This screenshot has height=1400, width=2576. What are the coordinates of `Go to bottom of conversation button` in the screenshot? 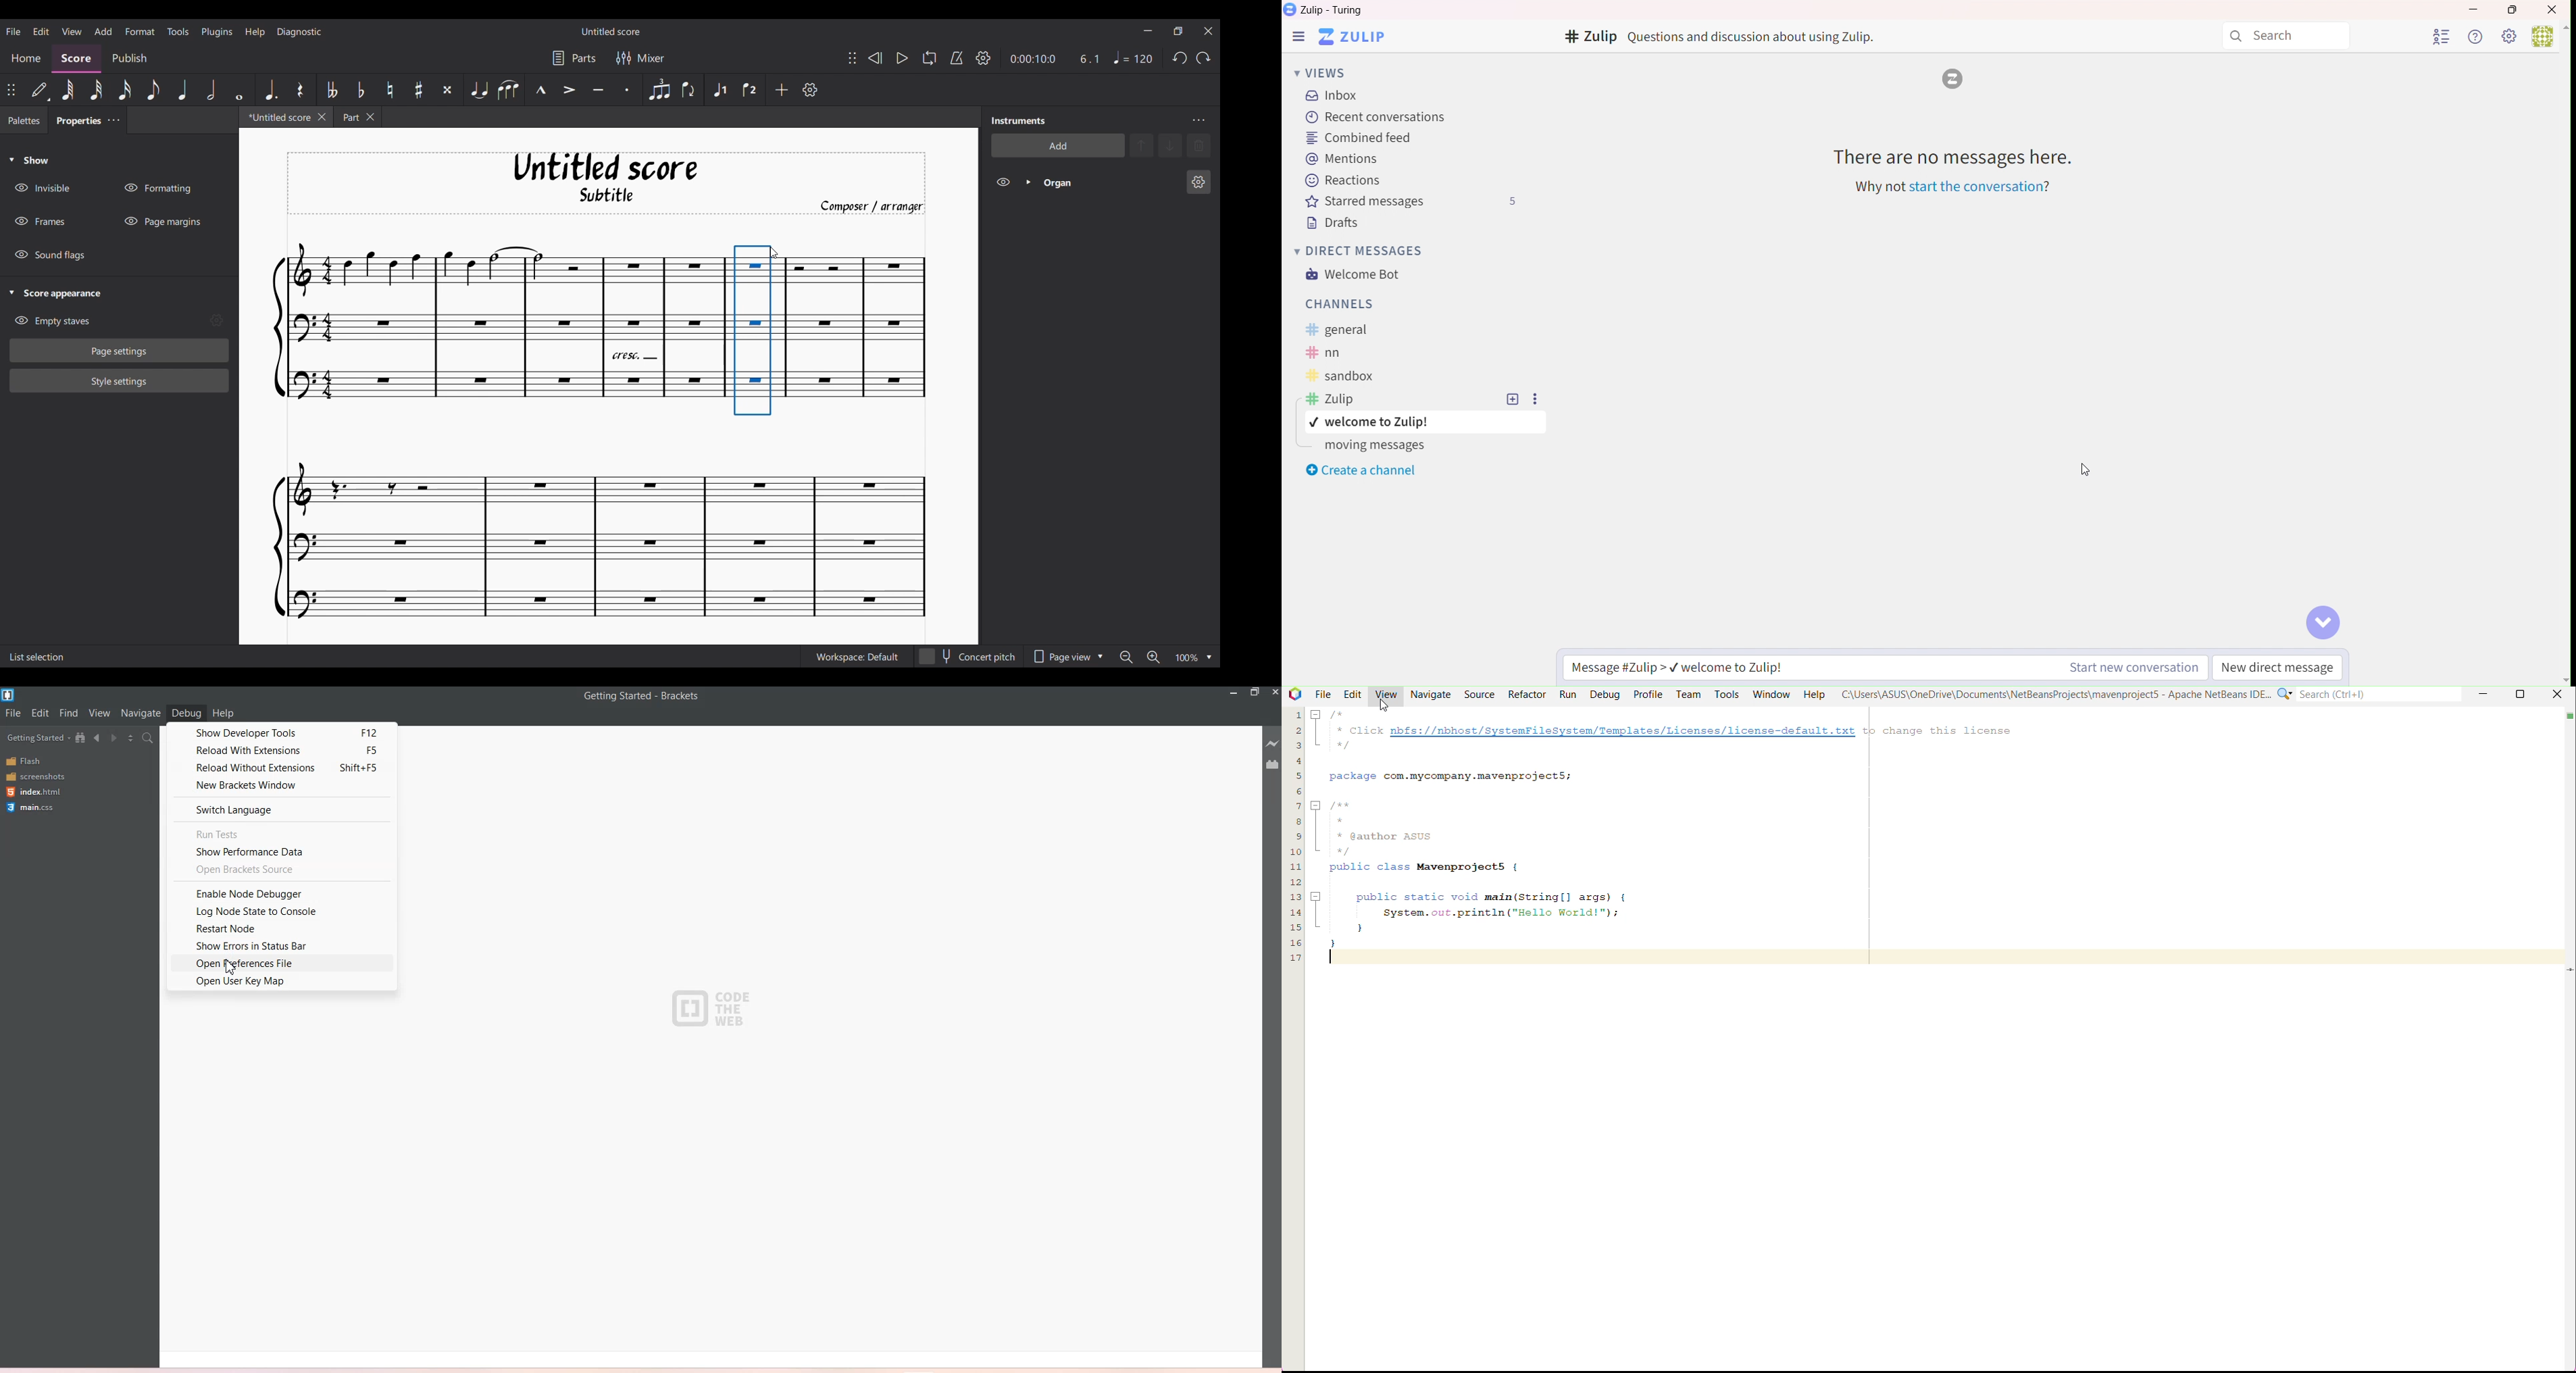 It's located at (2323, 623).